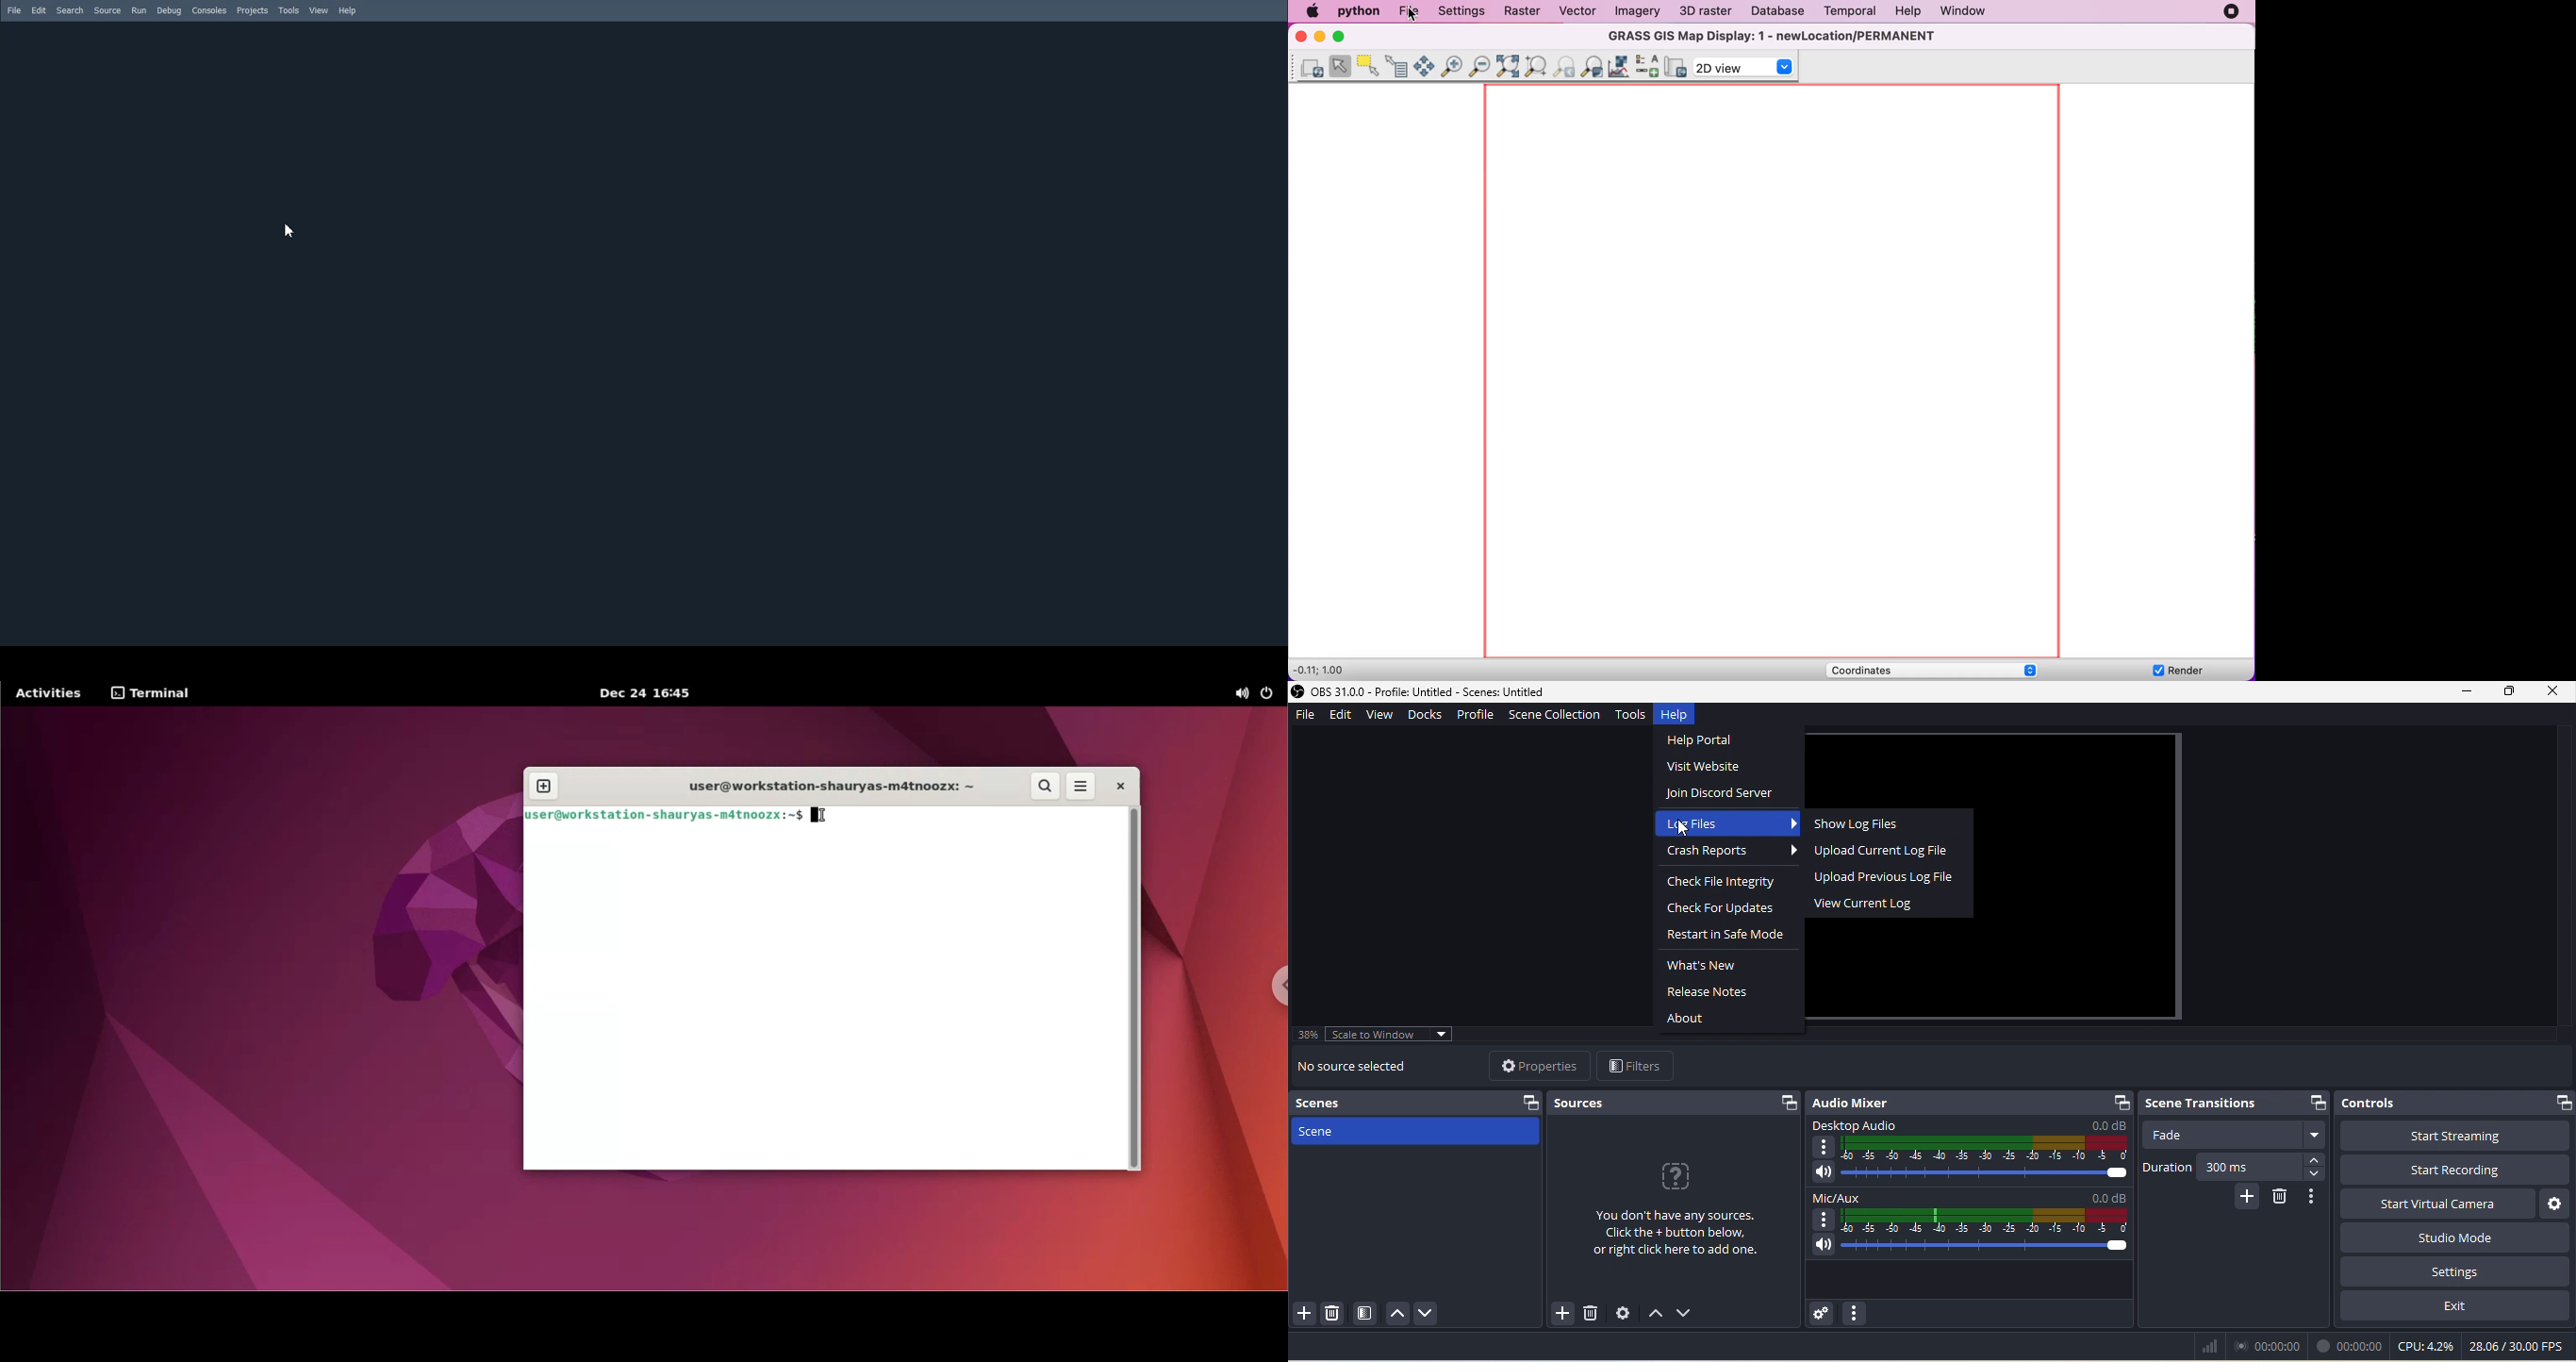 This screenshot has width=2576, height=1372. Describe the element at coordinates (1718, 910) in the screenshot. I see `check for updates` at that location.